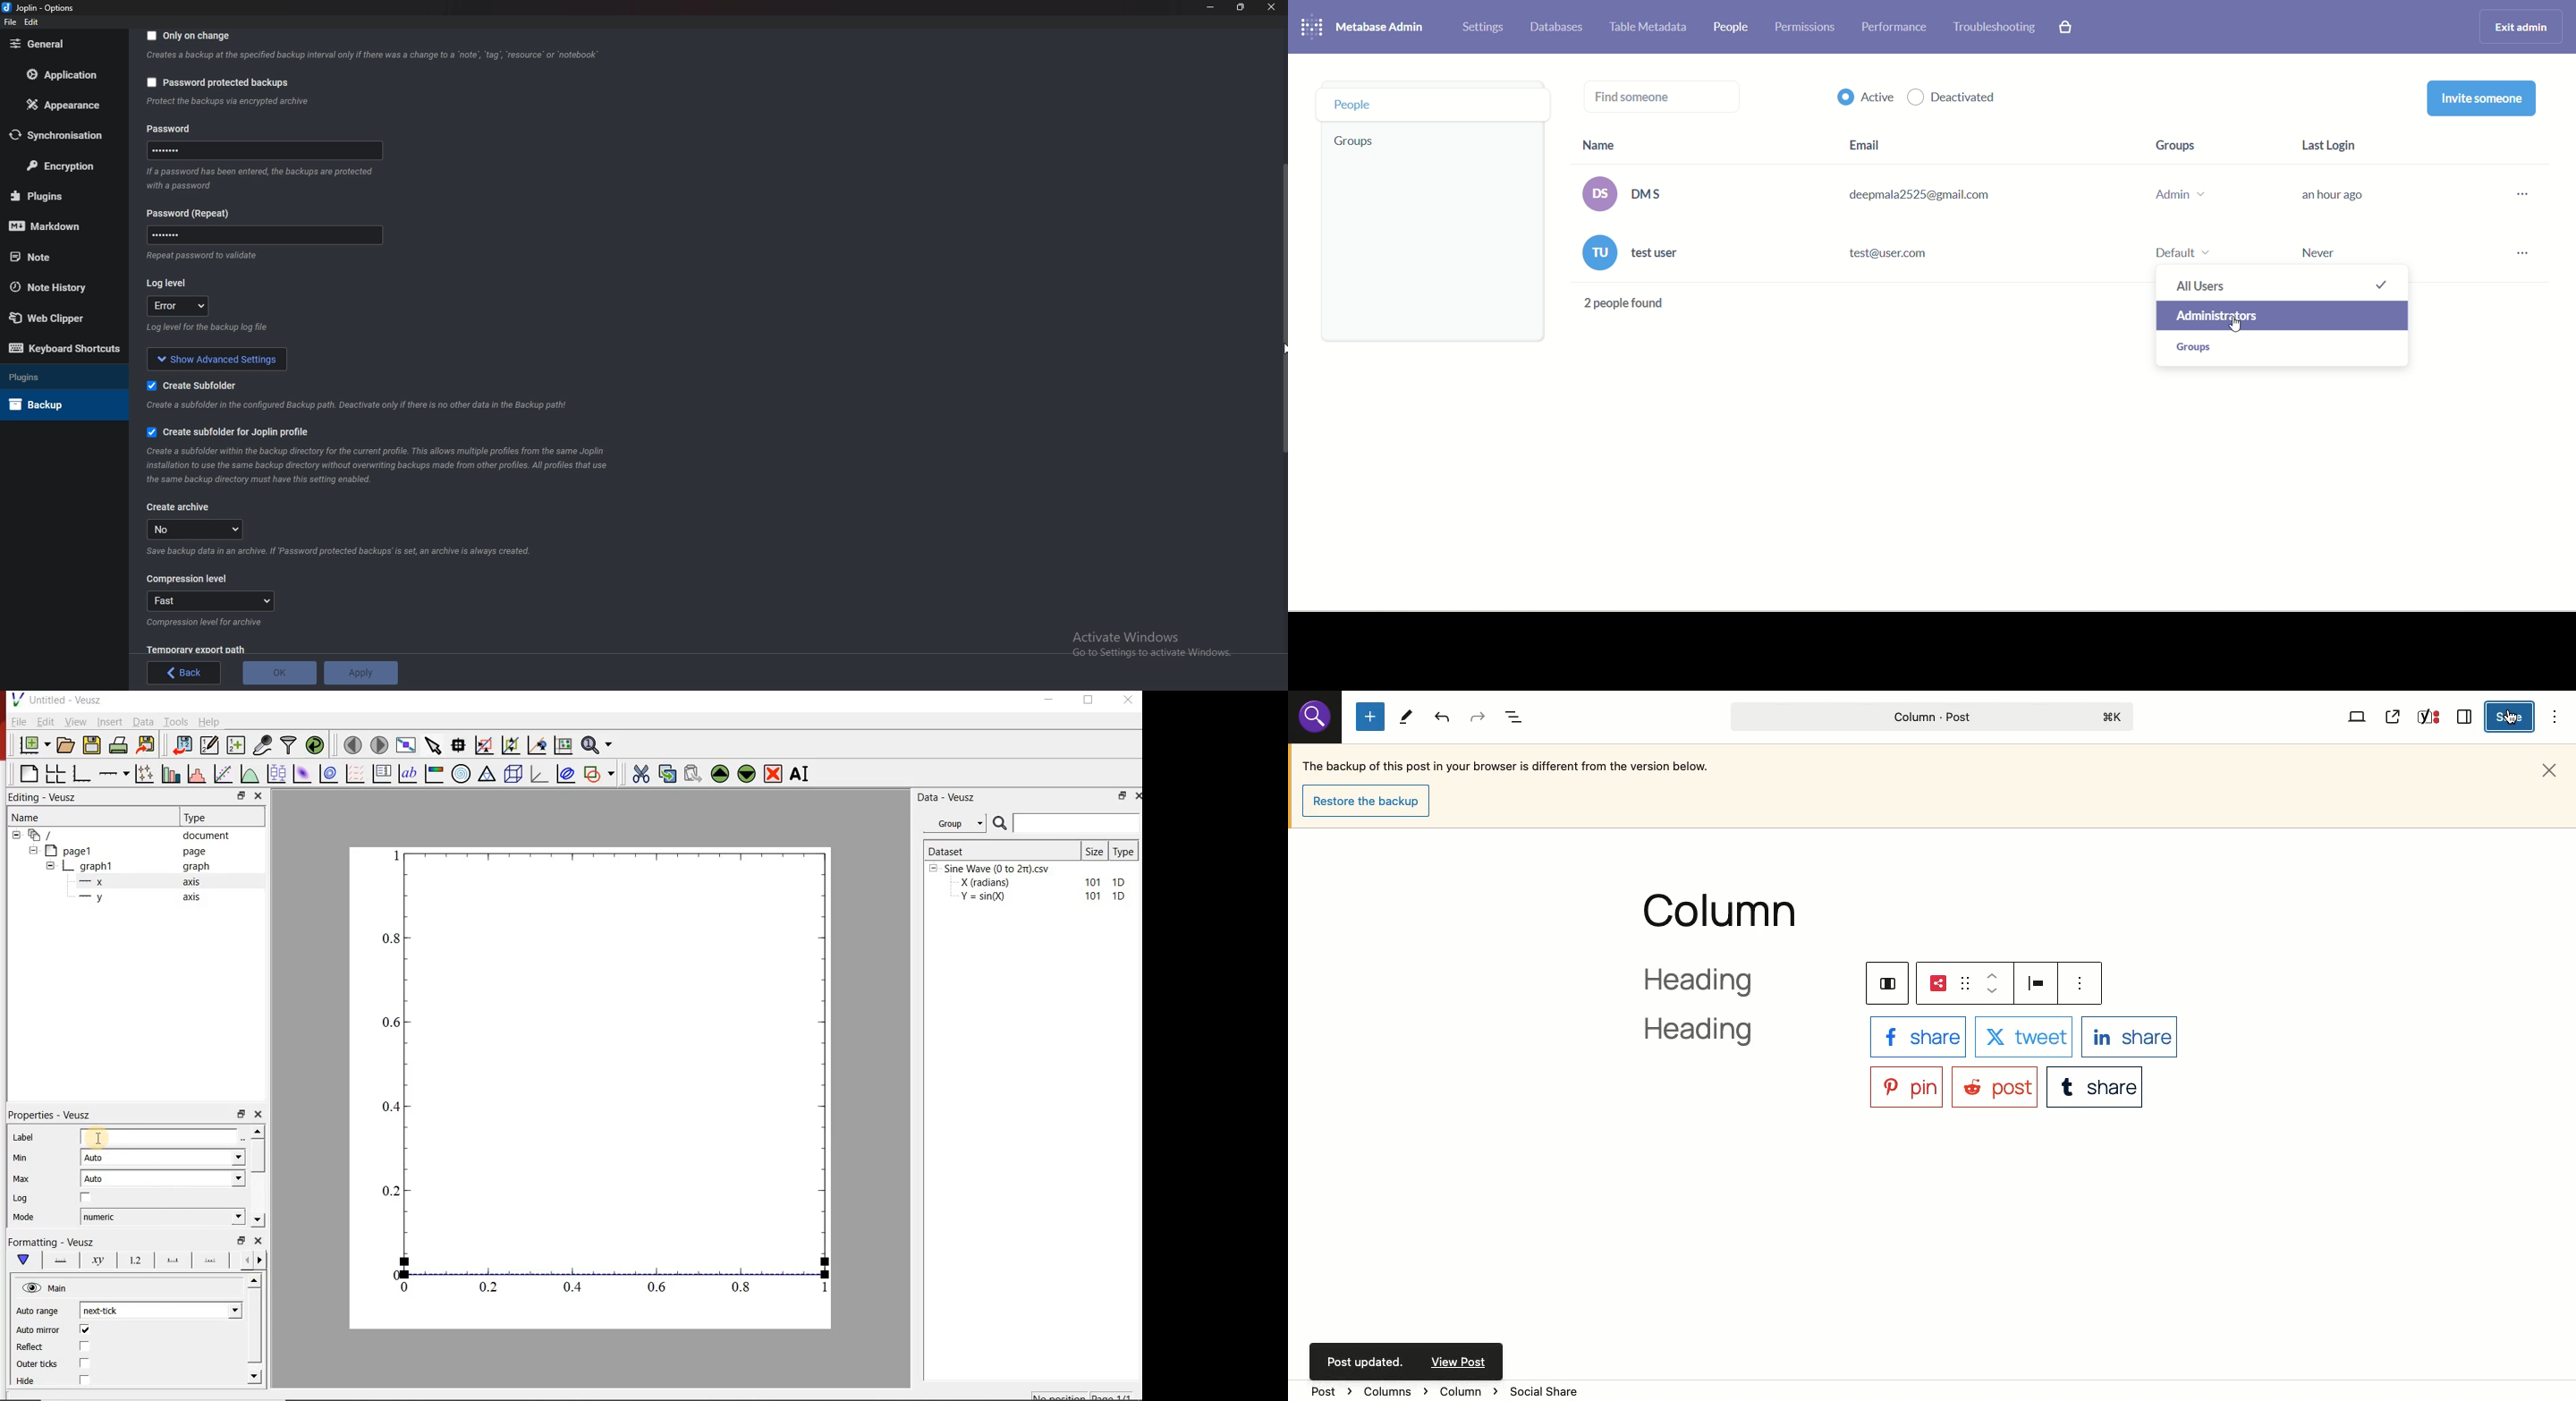  I want to click on table meta, so click(1652, 28).